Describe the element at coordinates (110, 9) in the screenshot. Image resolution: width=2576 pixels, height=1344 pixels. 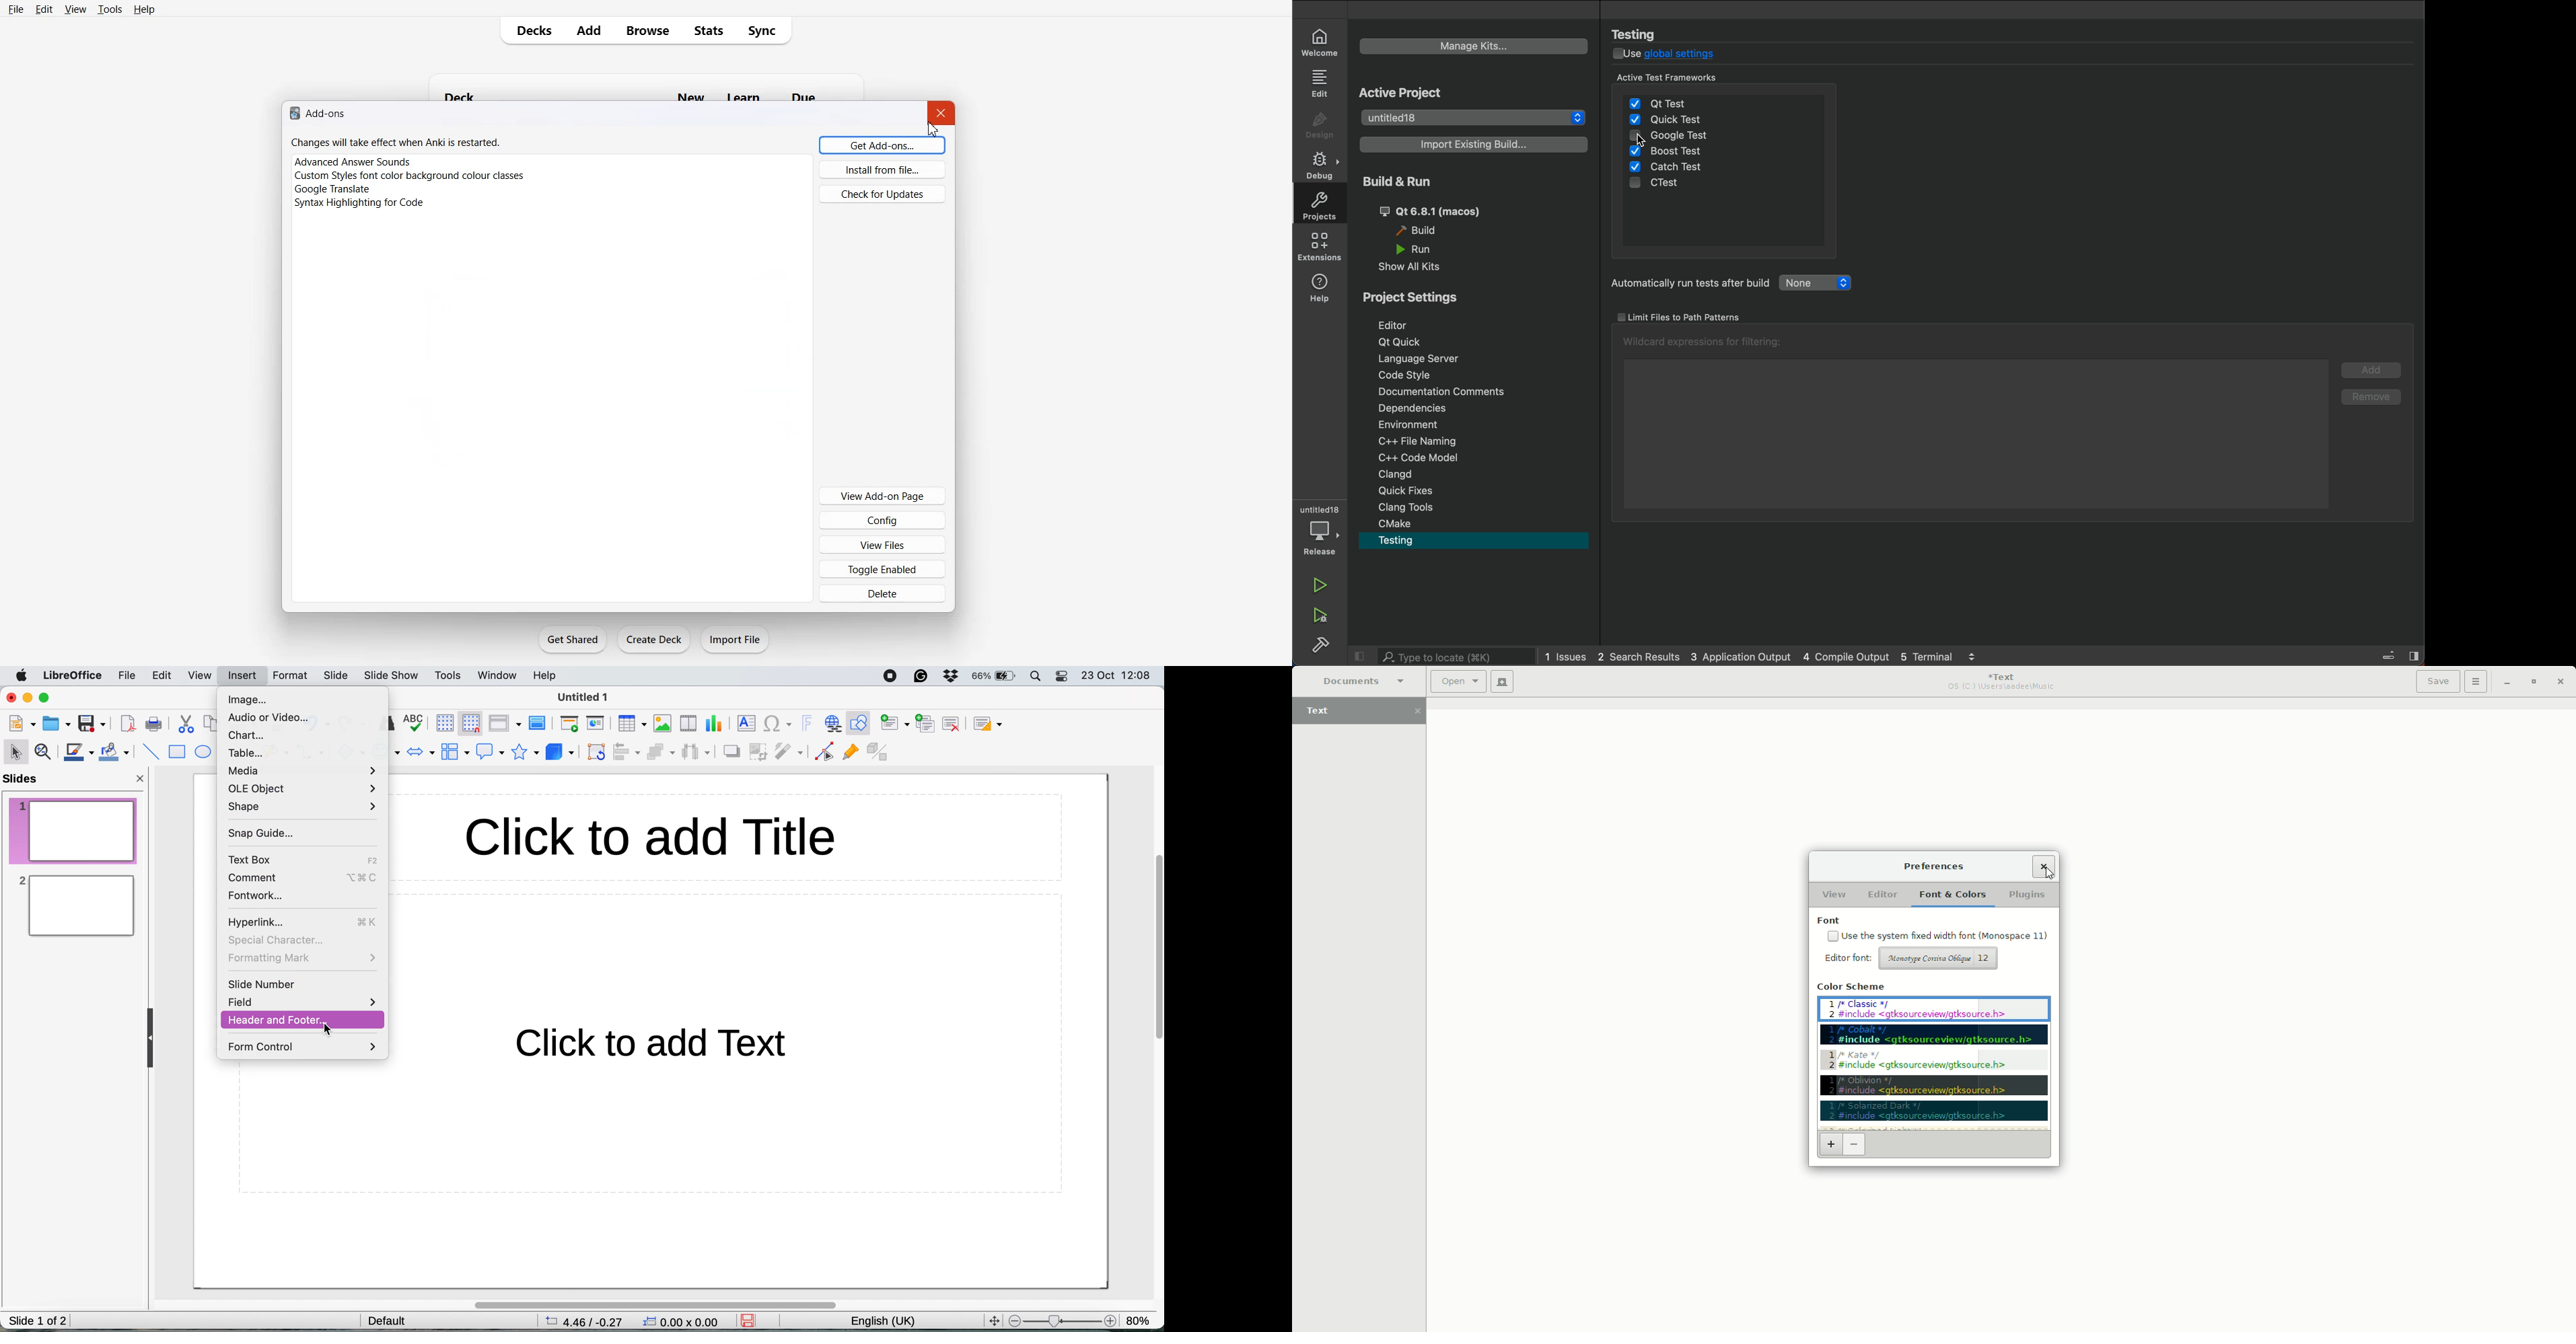
I see `Tools` at that location.